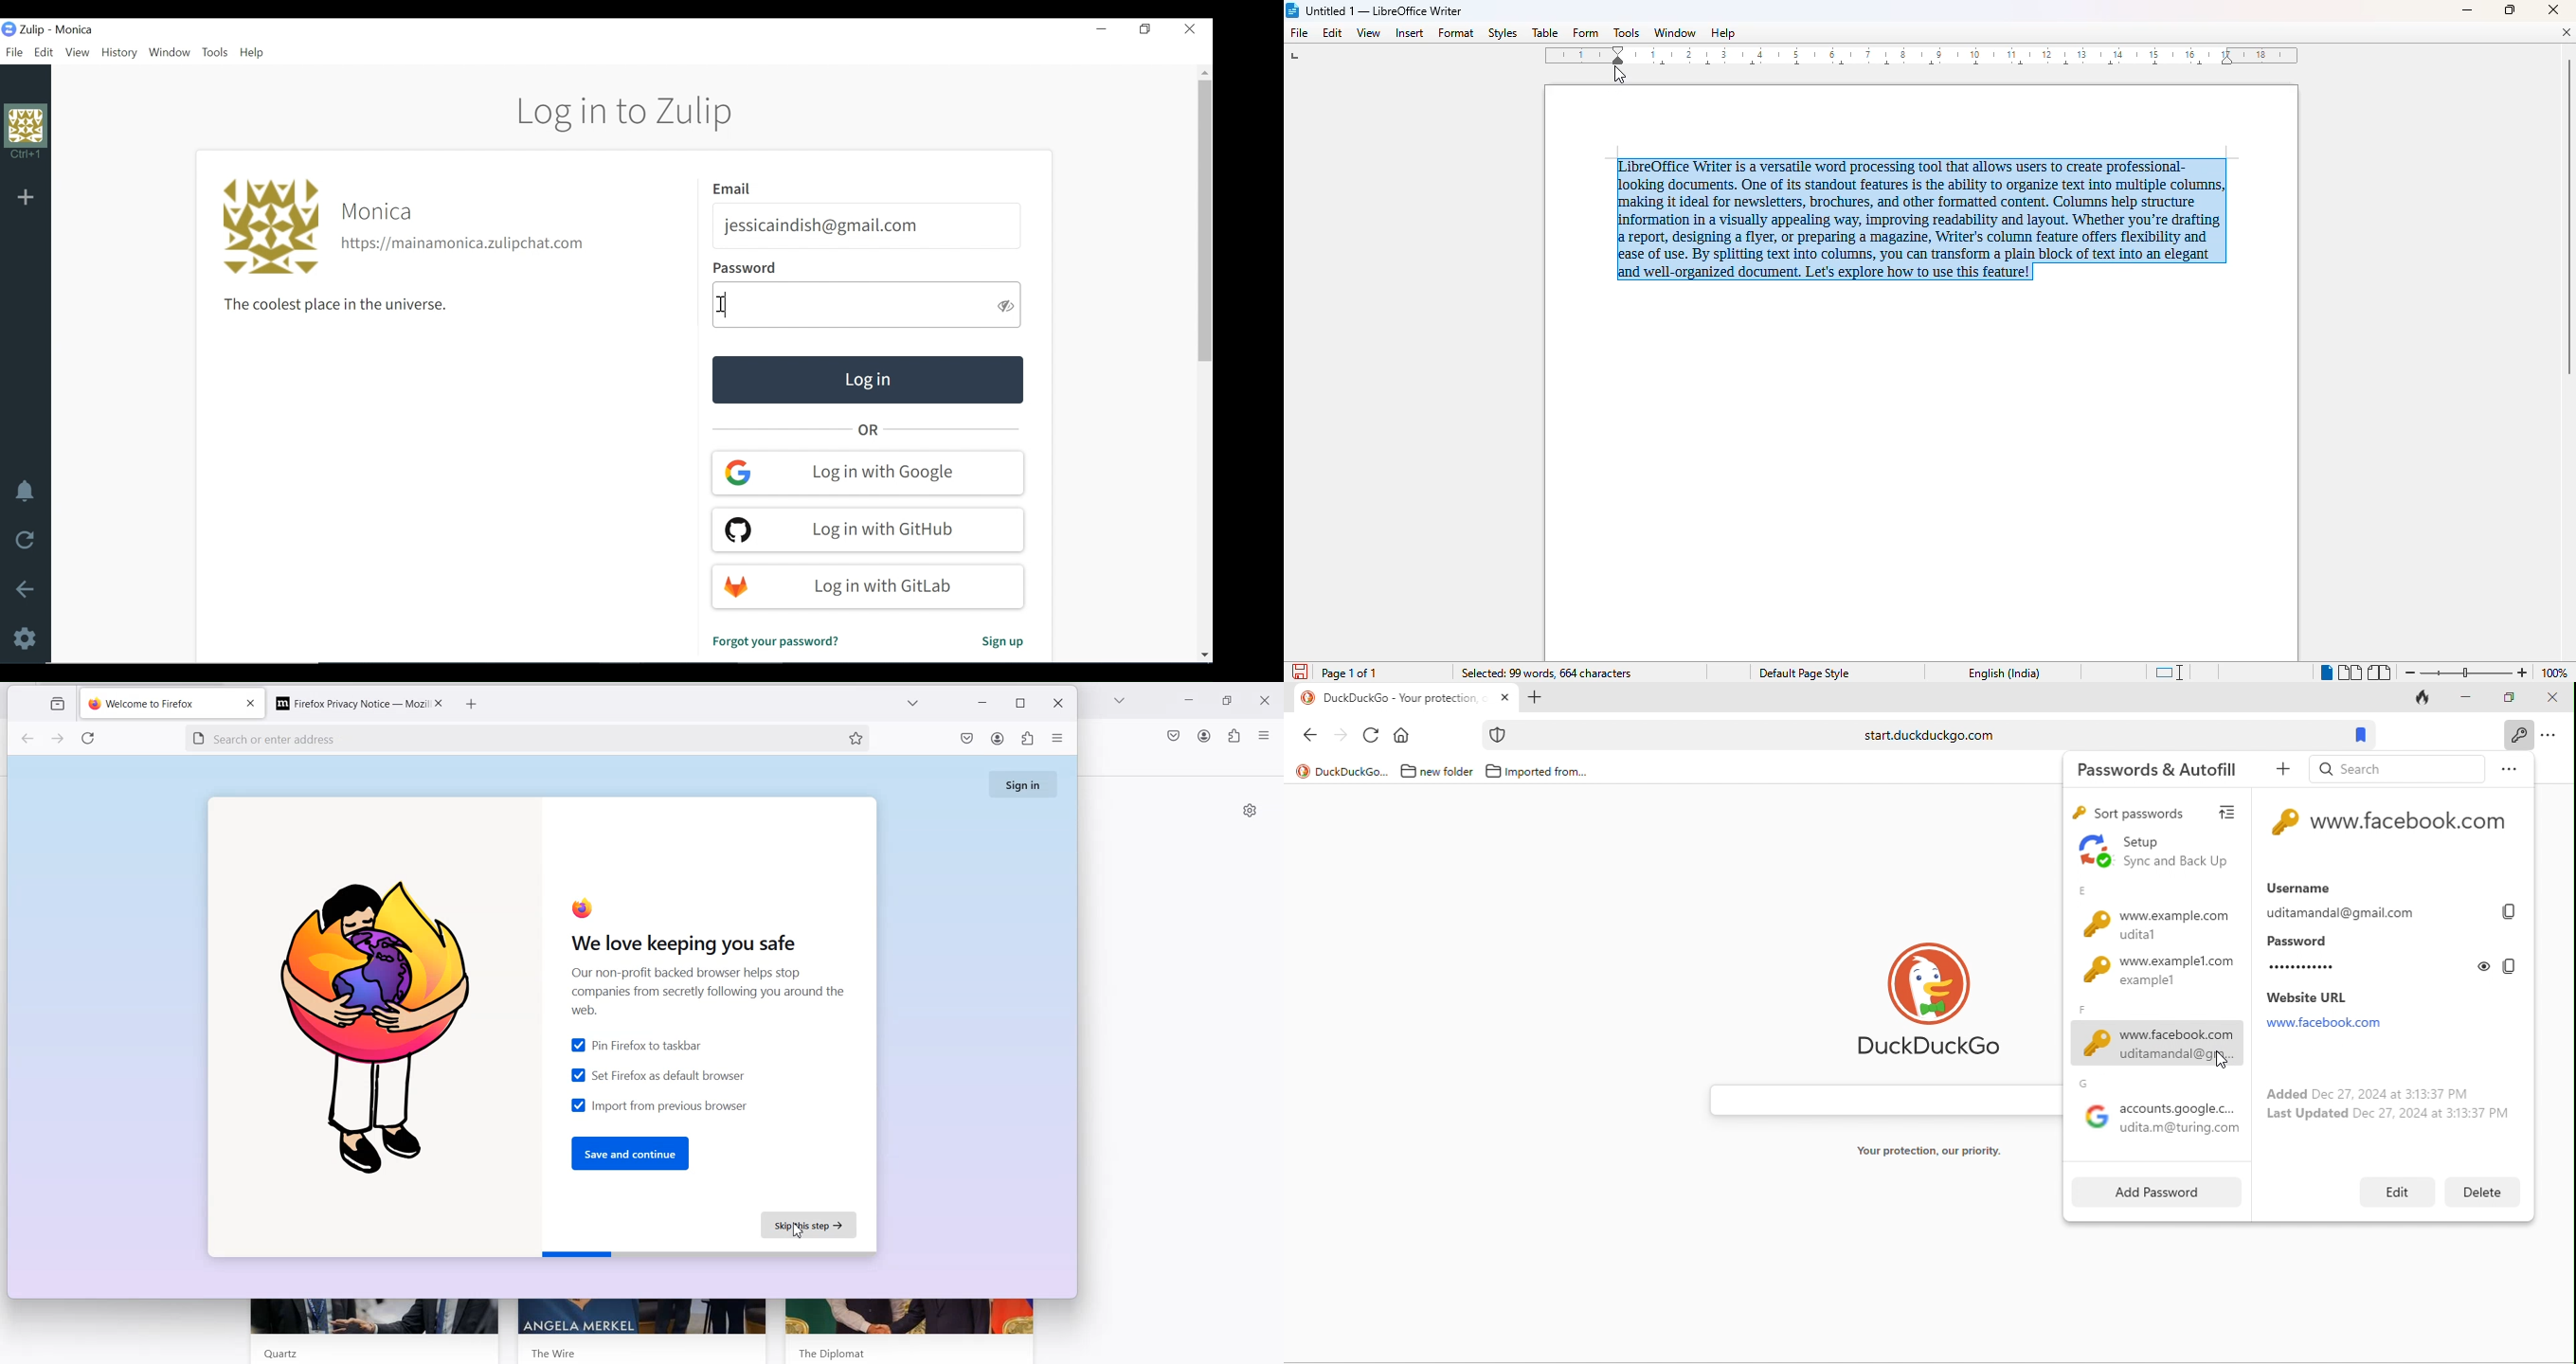 The width and height of the screenshot is (2576, 1372). Describe the element at coordinates (1234, 736) in the screenshot. I see `Extensions` at that location.